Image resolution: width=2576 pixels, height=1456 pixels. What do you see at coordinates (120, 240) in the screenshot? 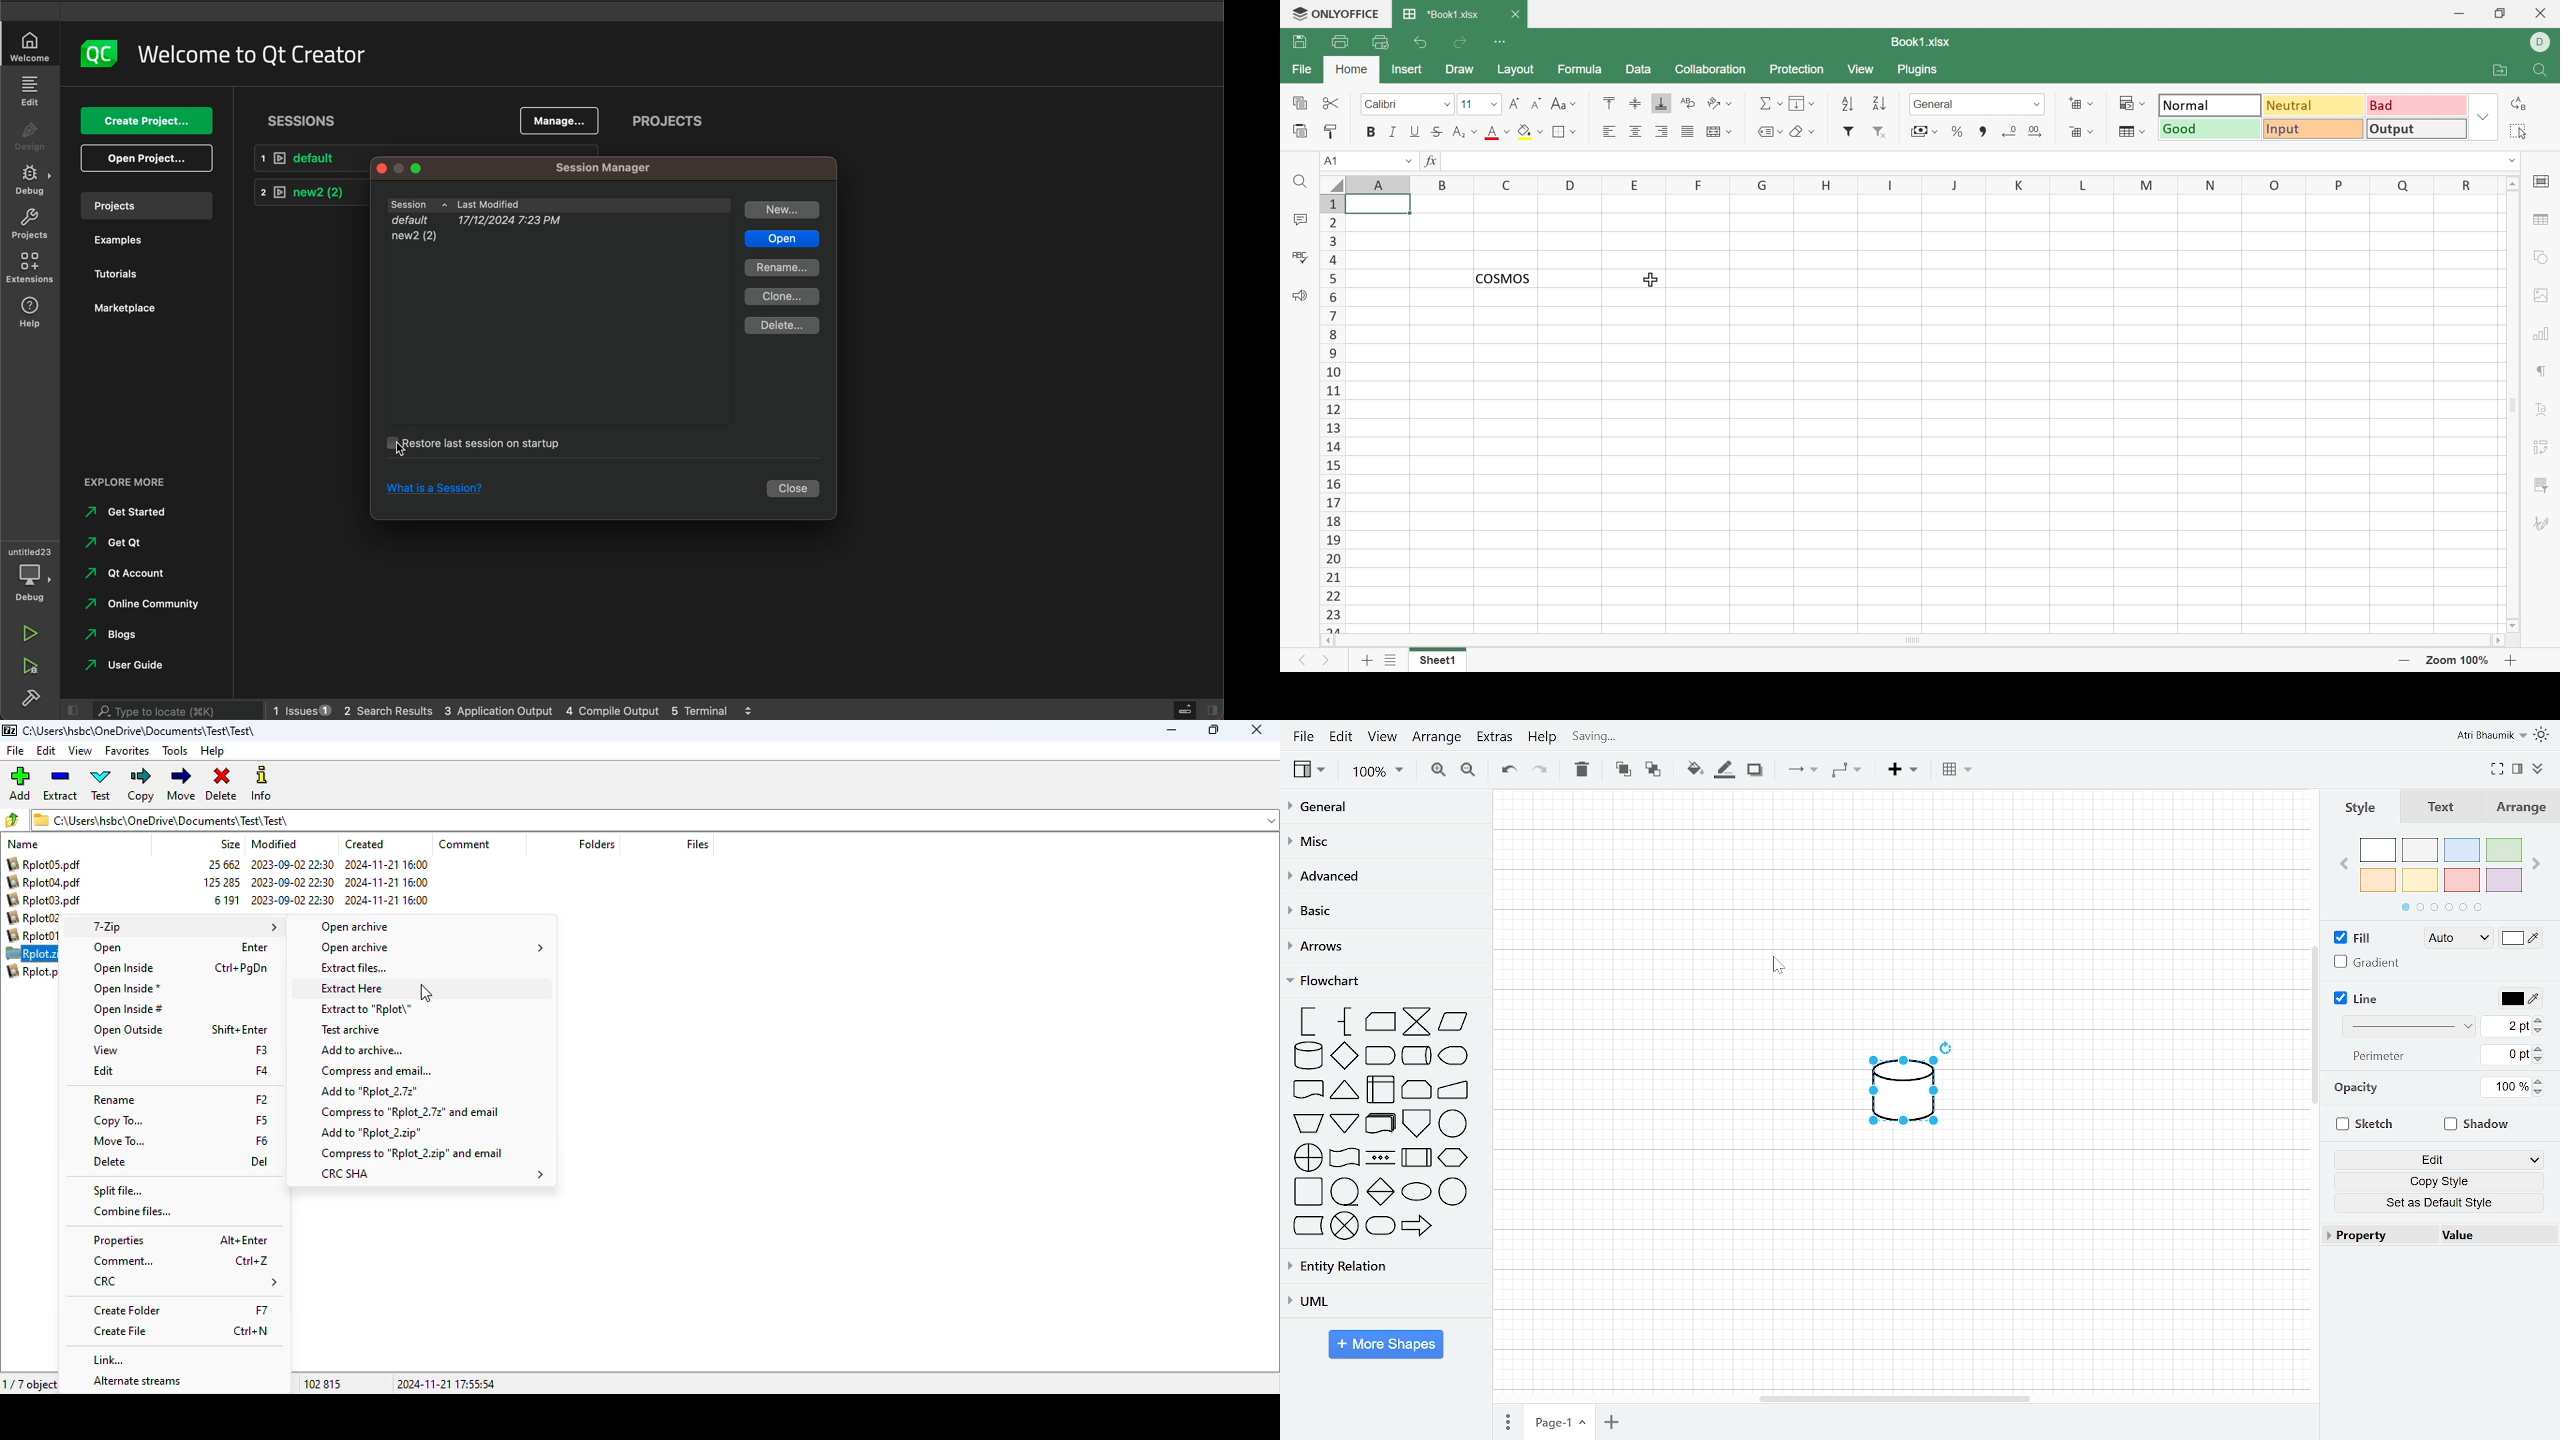
I see `examples` at bounding box center [120, 240].